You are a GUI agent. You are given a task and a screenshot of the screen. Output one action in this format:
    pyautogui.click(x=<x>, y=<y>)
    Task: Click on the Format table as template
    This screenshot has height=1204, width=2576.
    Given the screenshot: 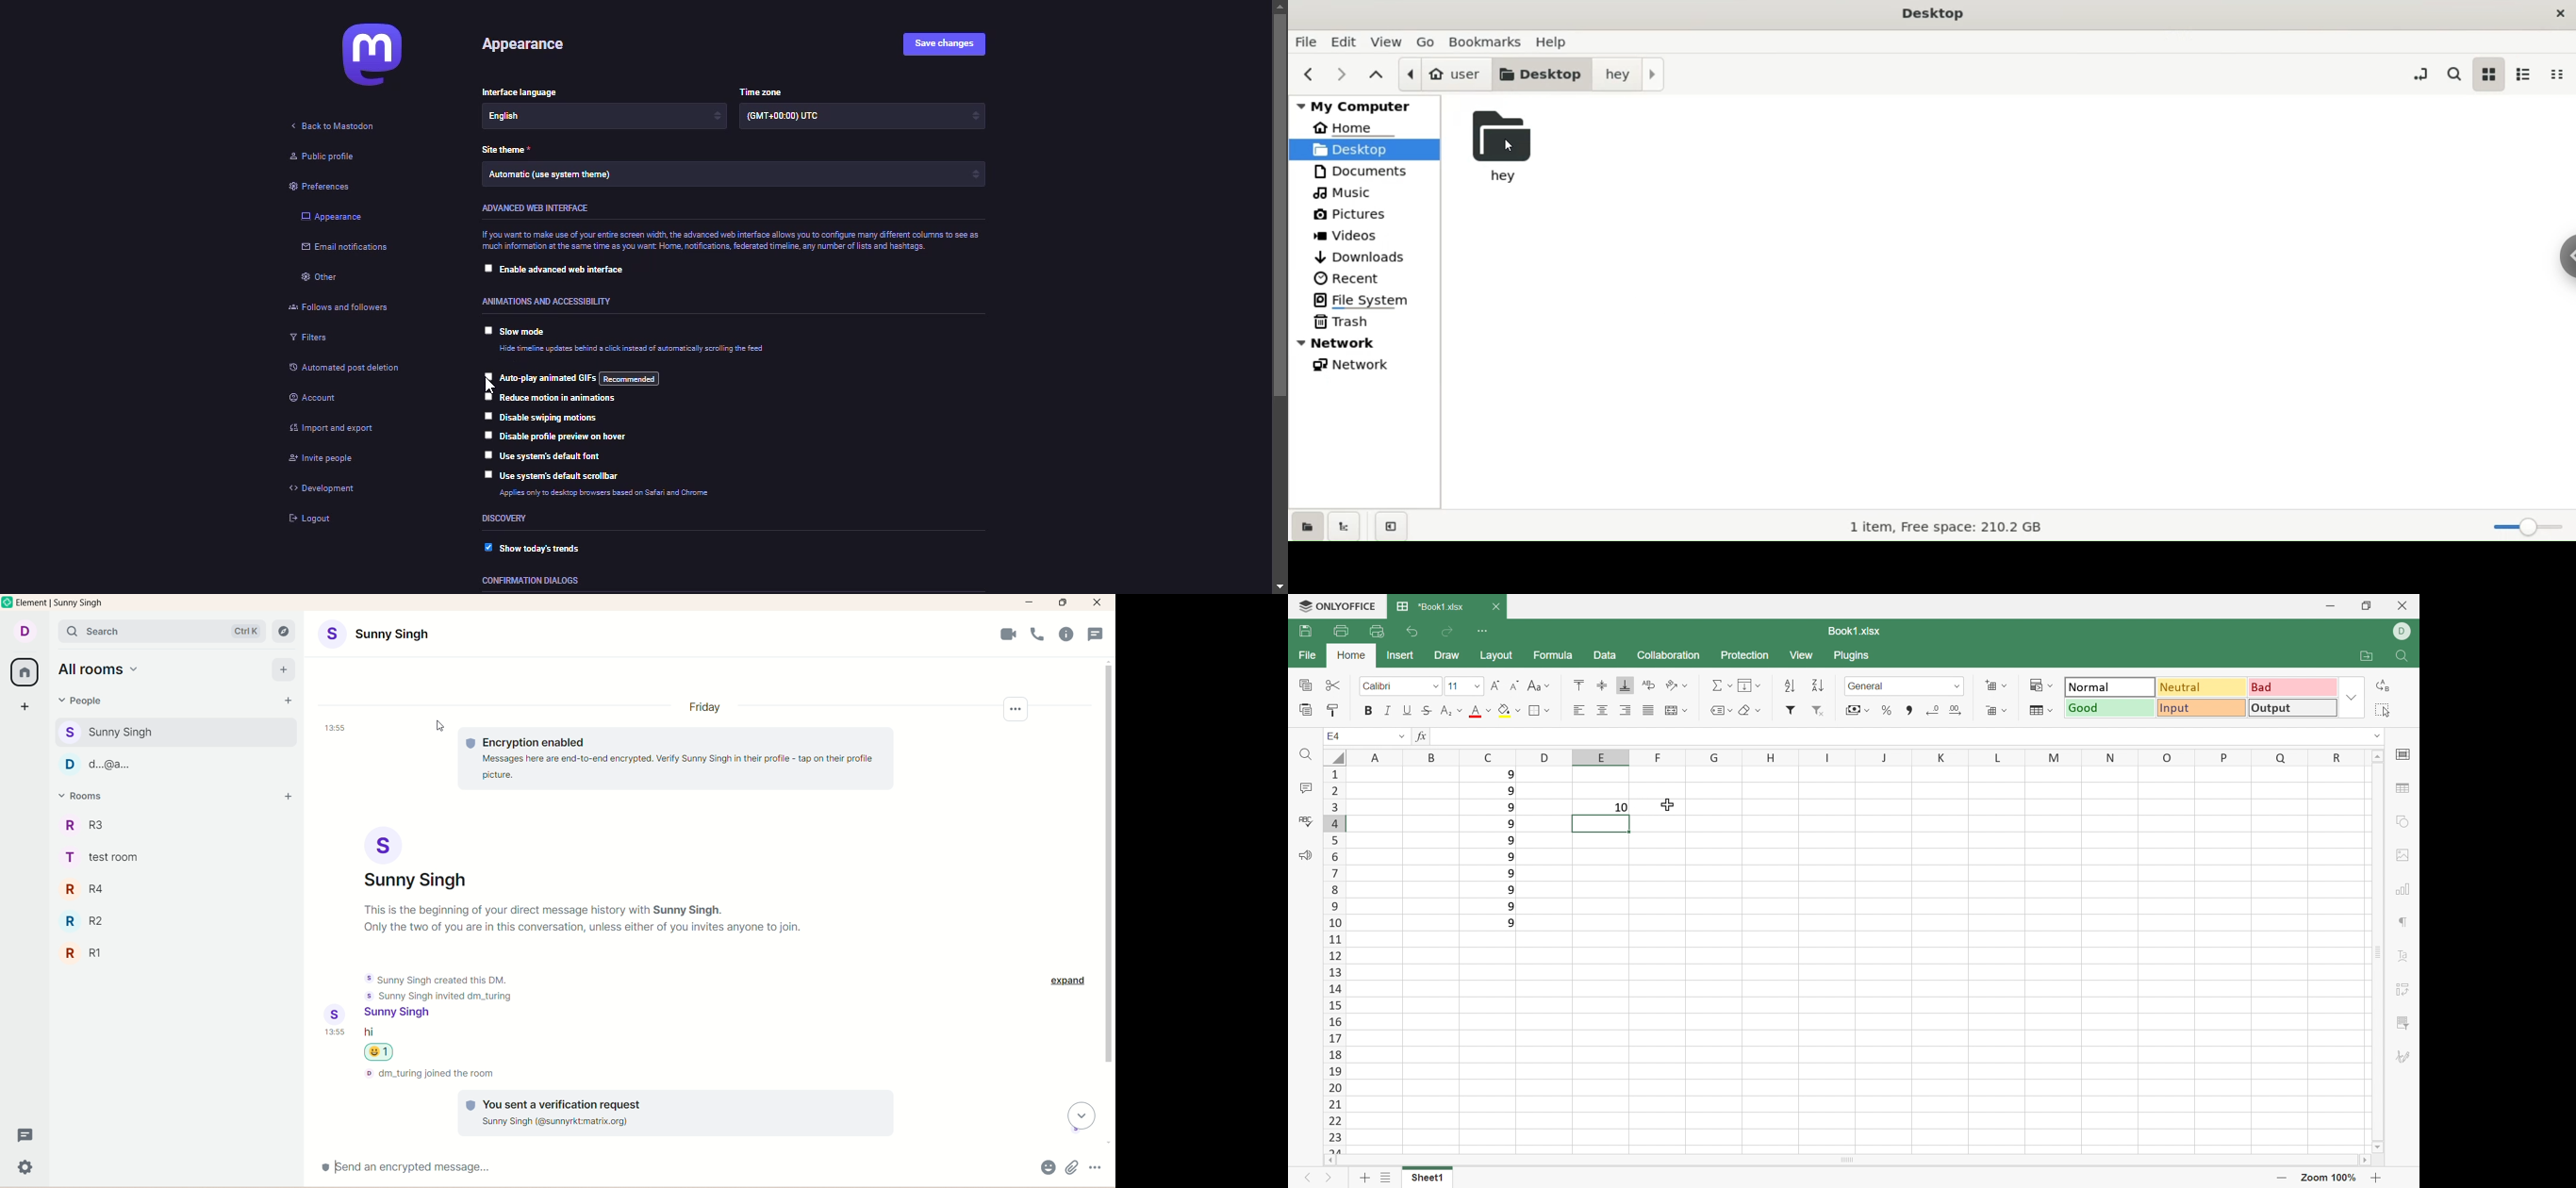 What is the action you would take?
    pyautogui.click(x=2041, y=710)
    